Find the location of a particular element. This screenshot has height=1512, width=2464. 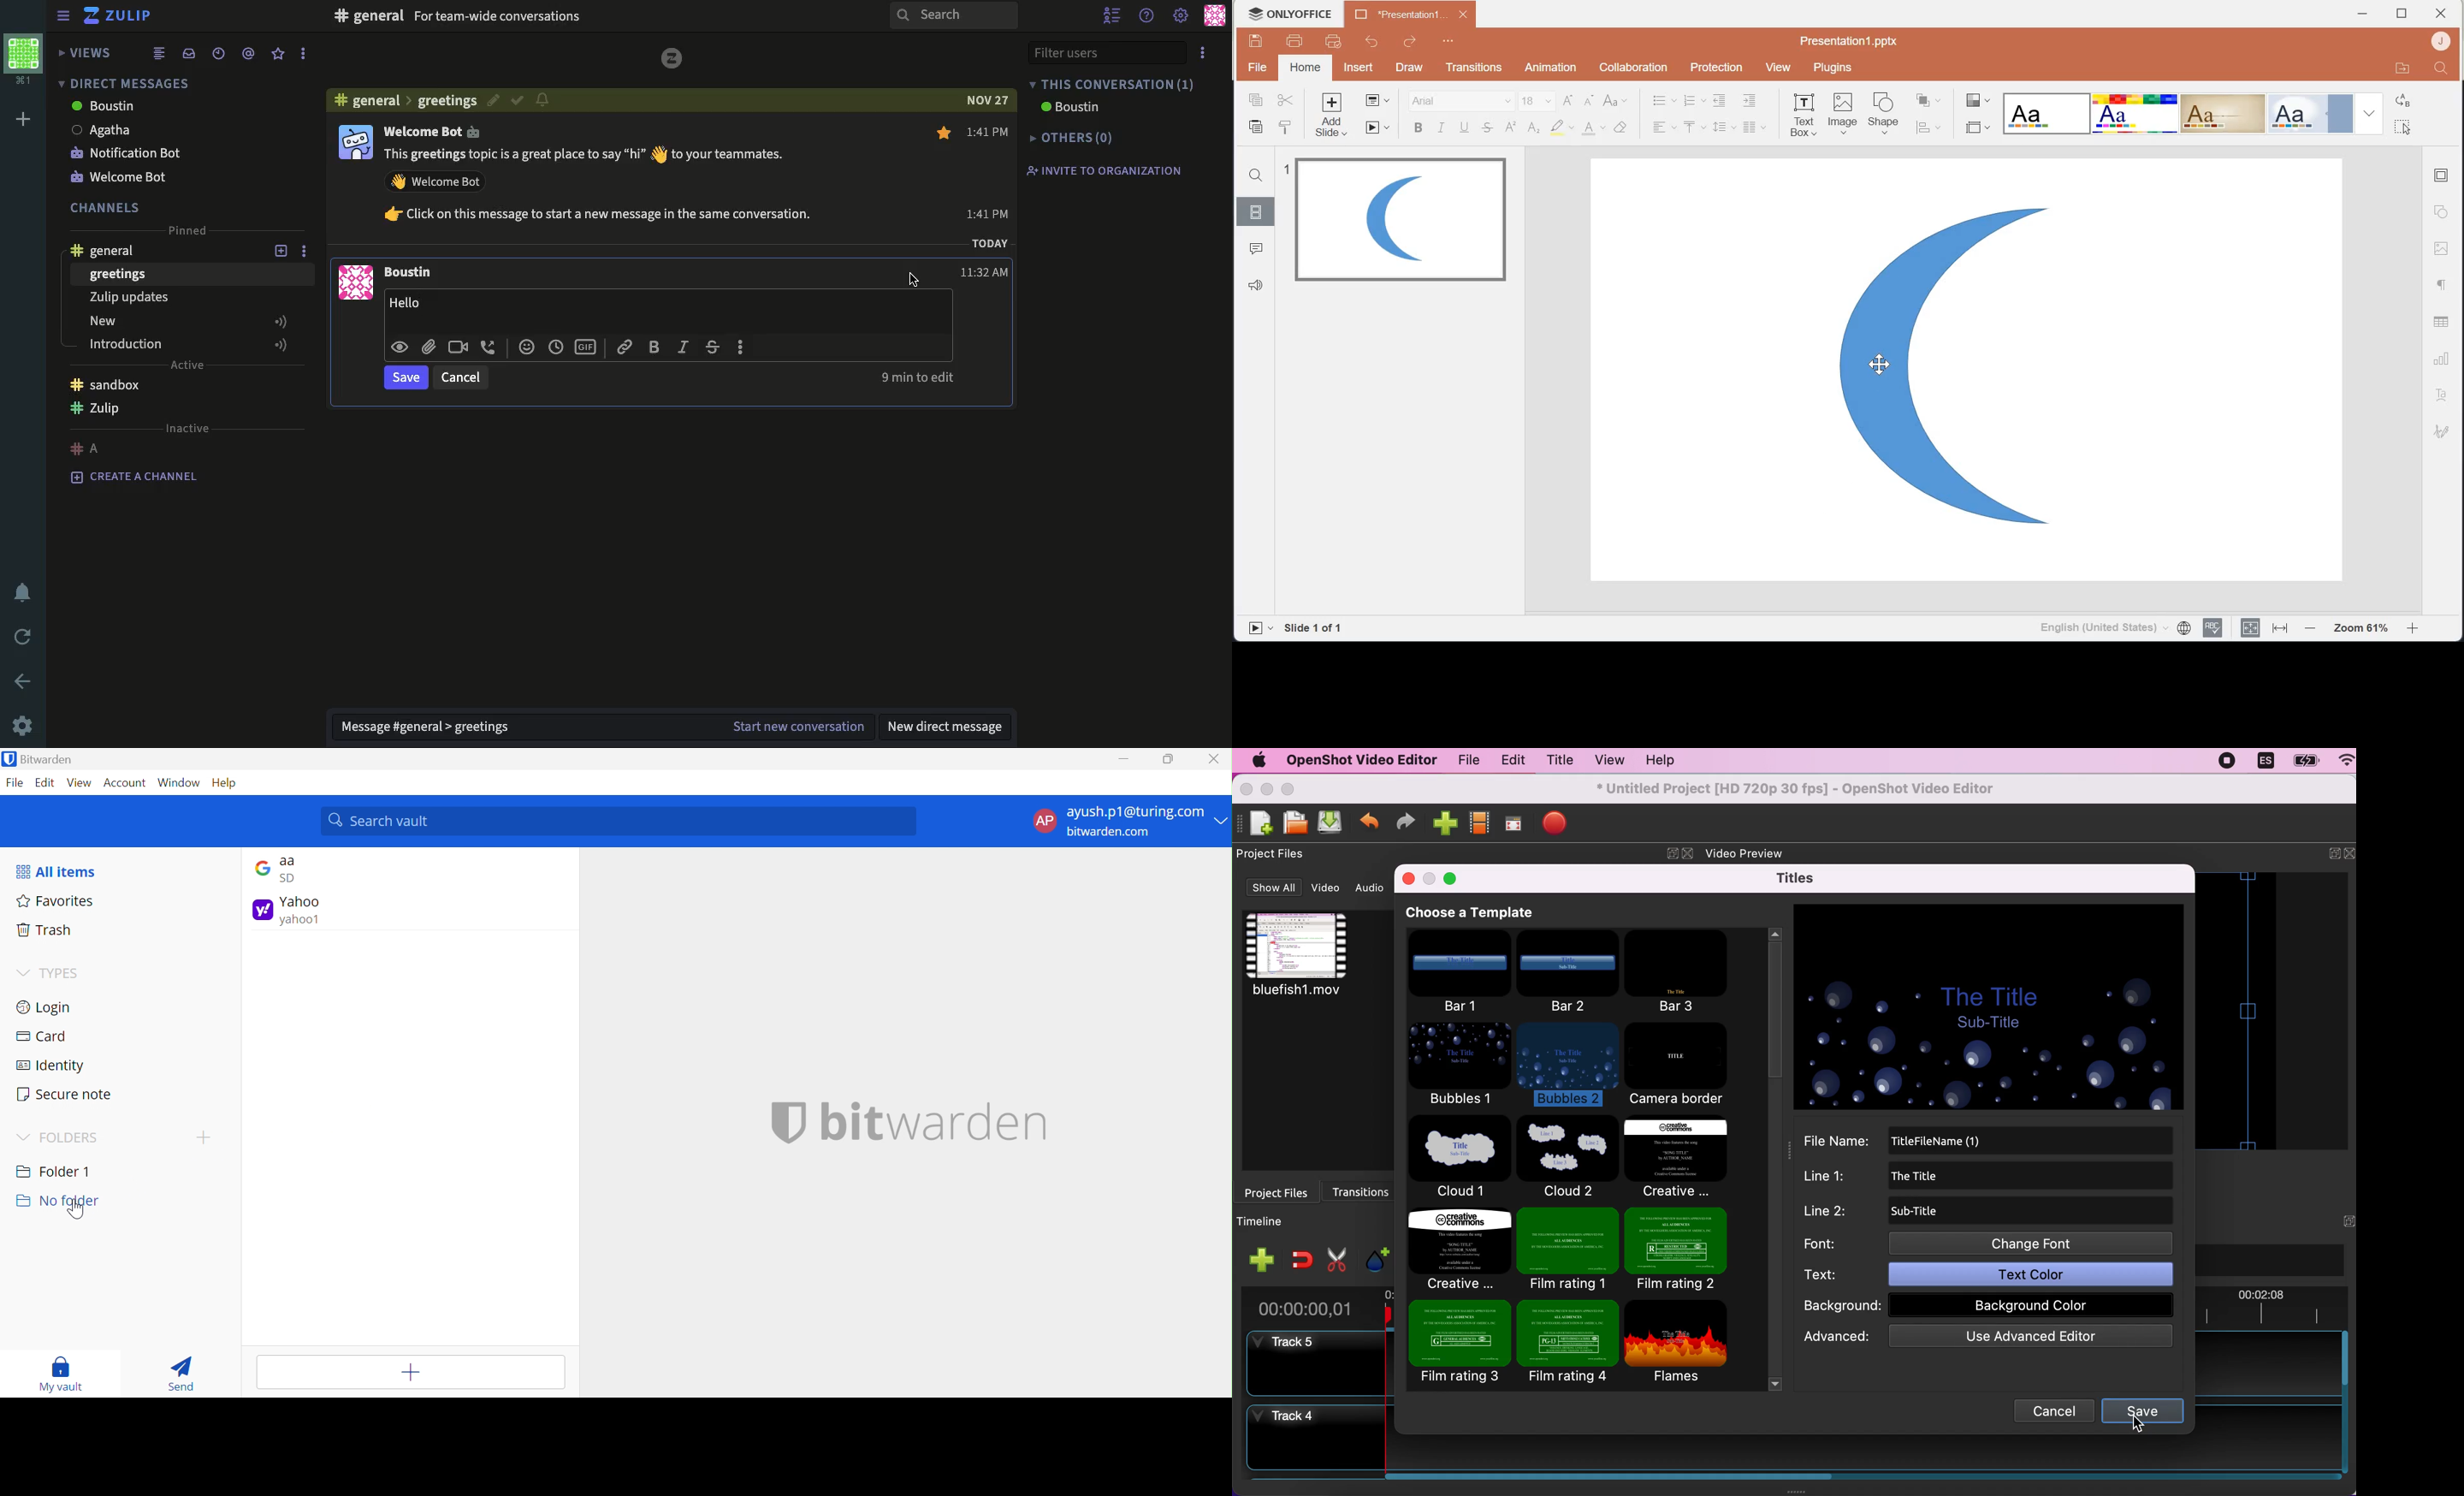

File is located at coordinates (16, 782).